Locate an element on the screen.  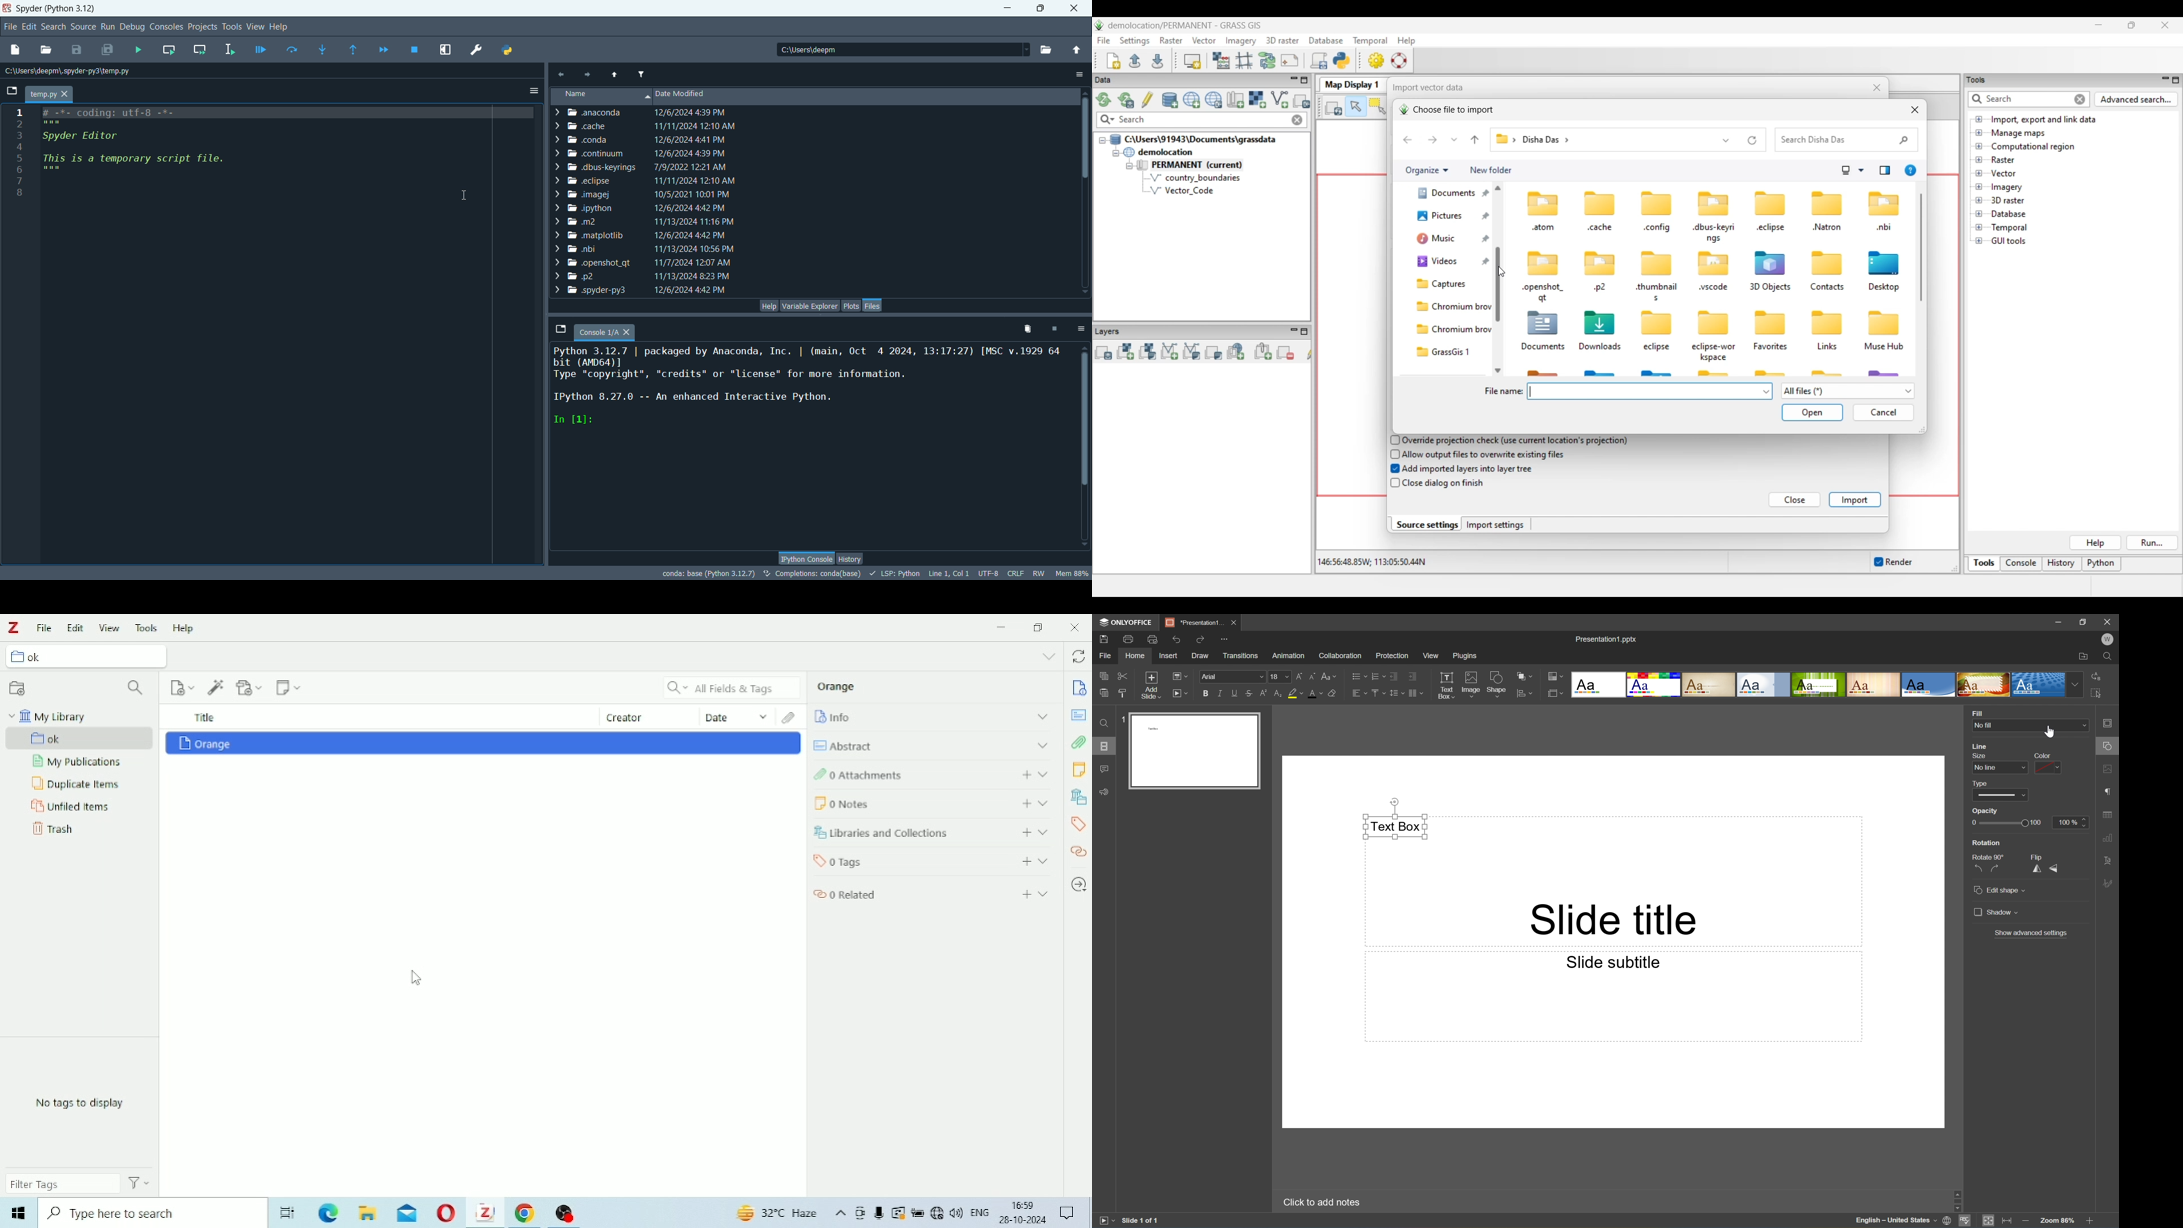
ENG is located at coordinates (980, 1211).